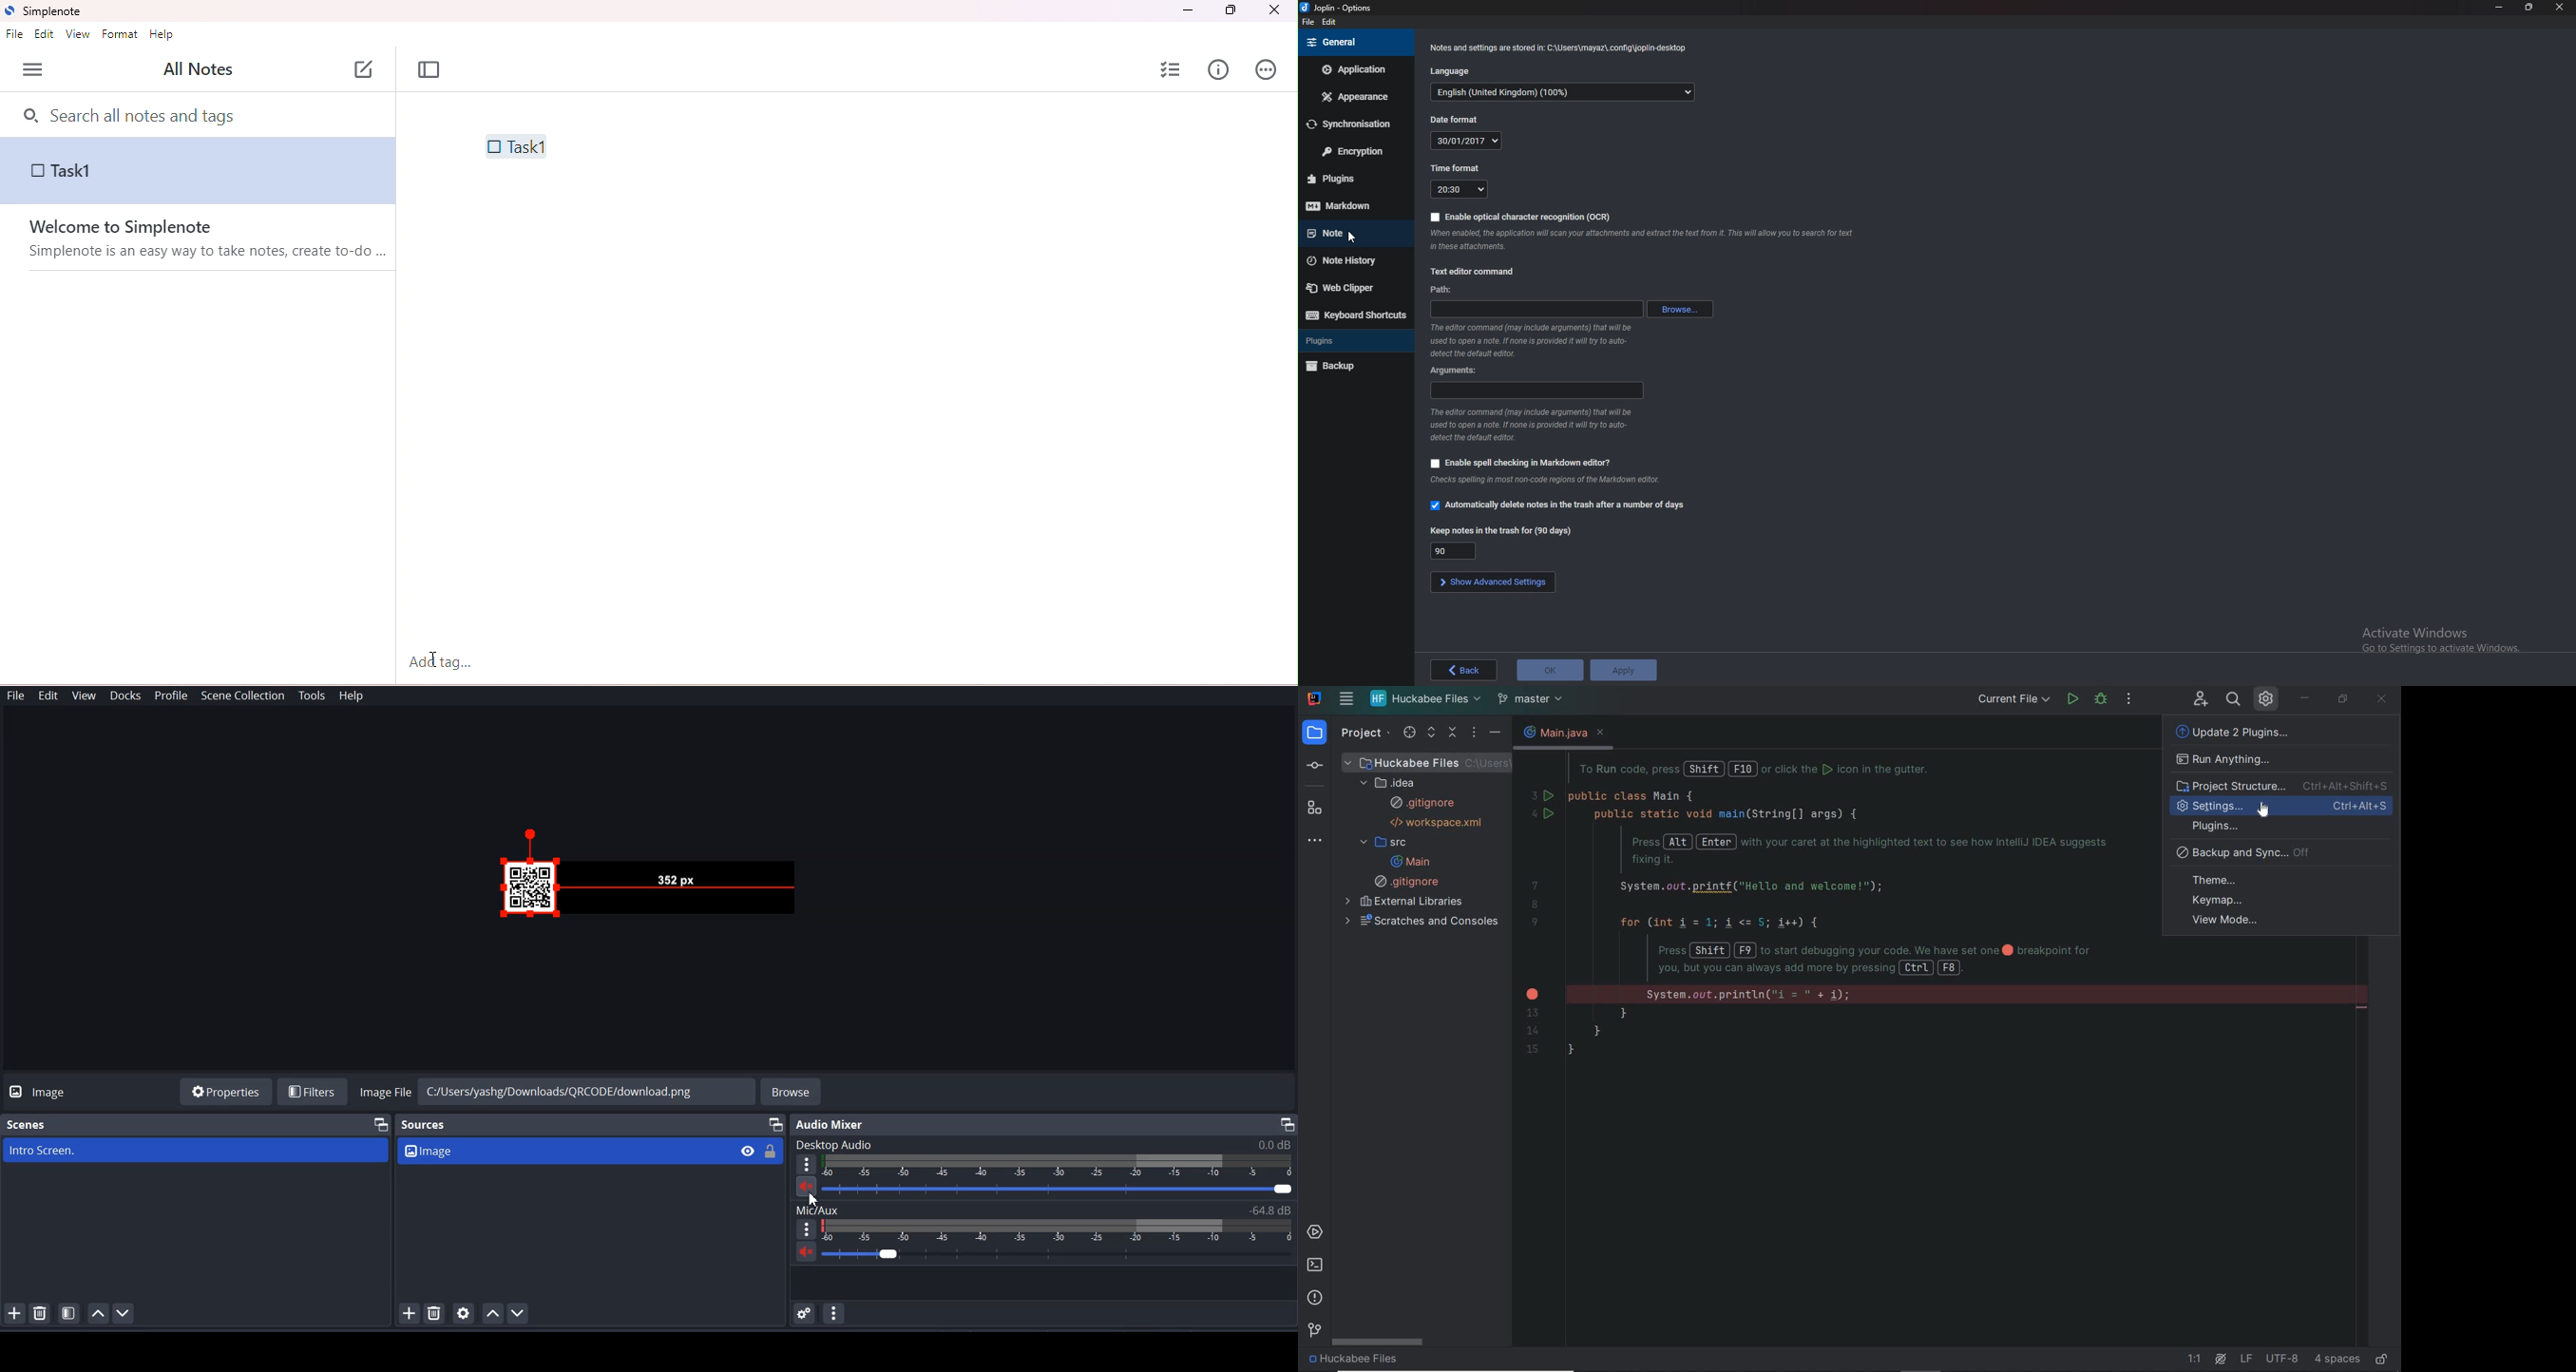 This screenshot has width=2576, height=1372. What do you see at coordinates (1353, 339) in the screenshot?
I see `plugins` at bounding box center [1353, 339].